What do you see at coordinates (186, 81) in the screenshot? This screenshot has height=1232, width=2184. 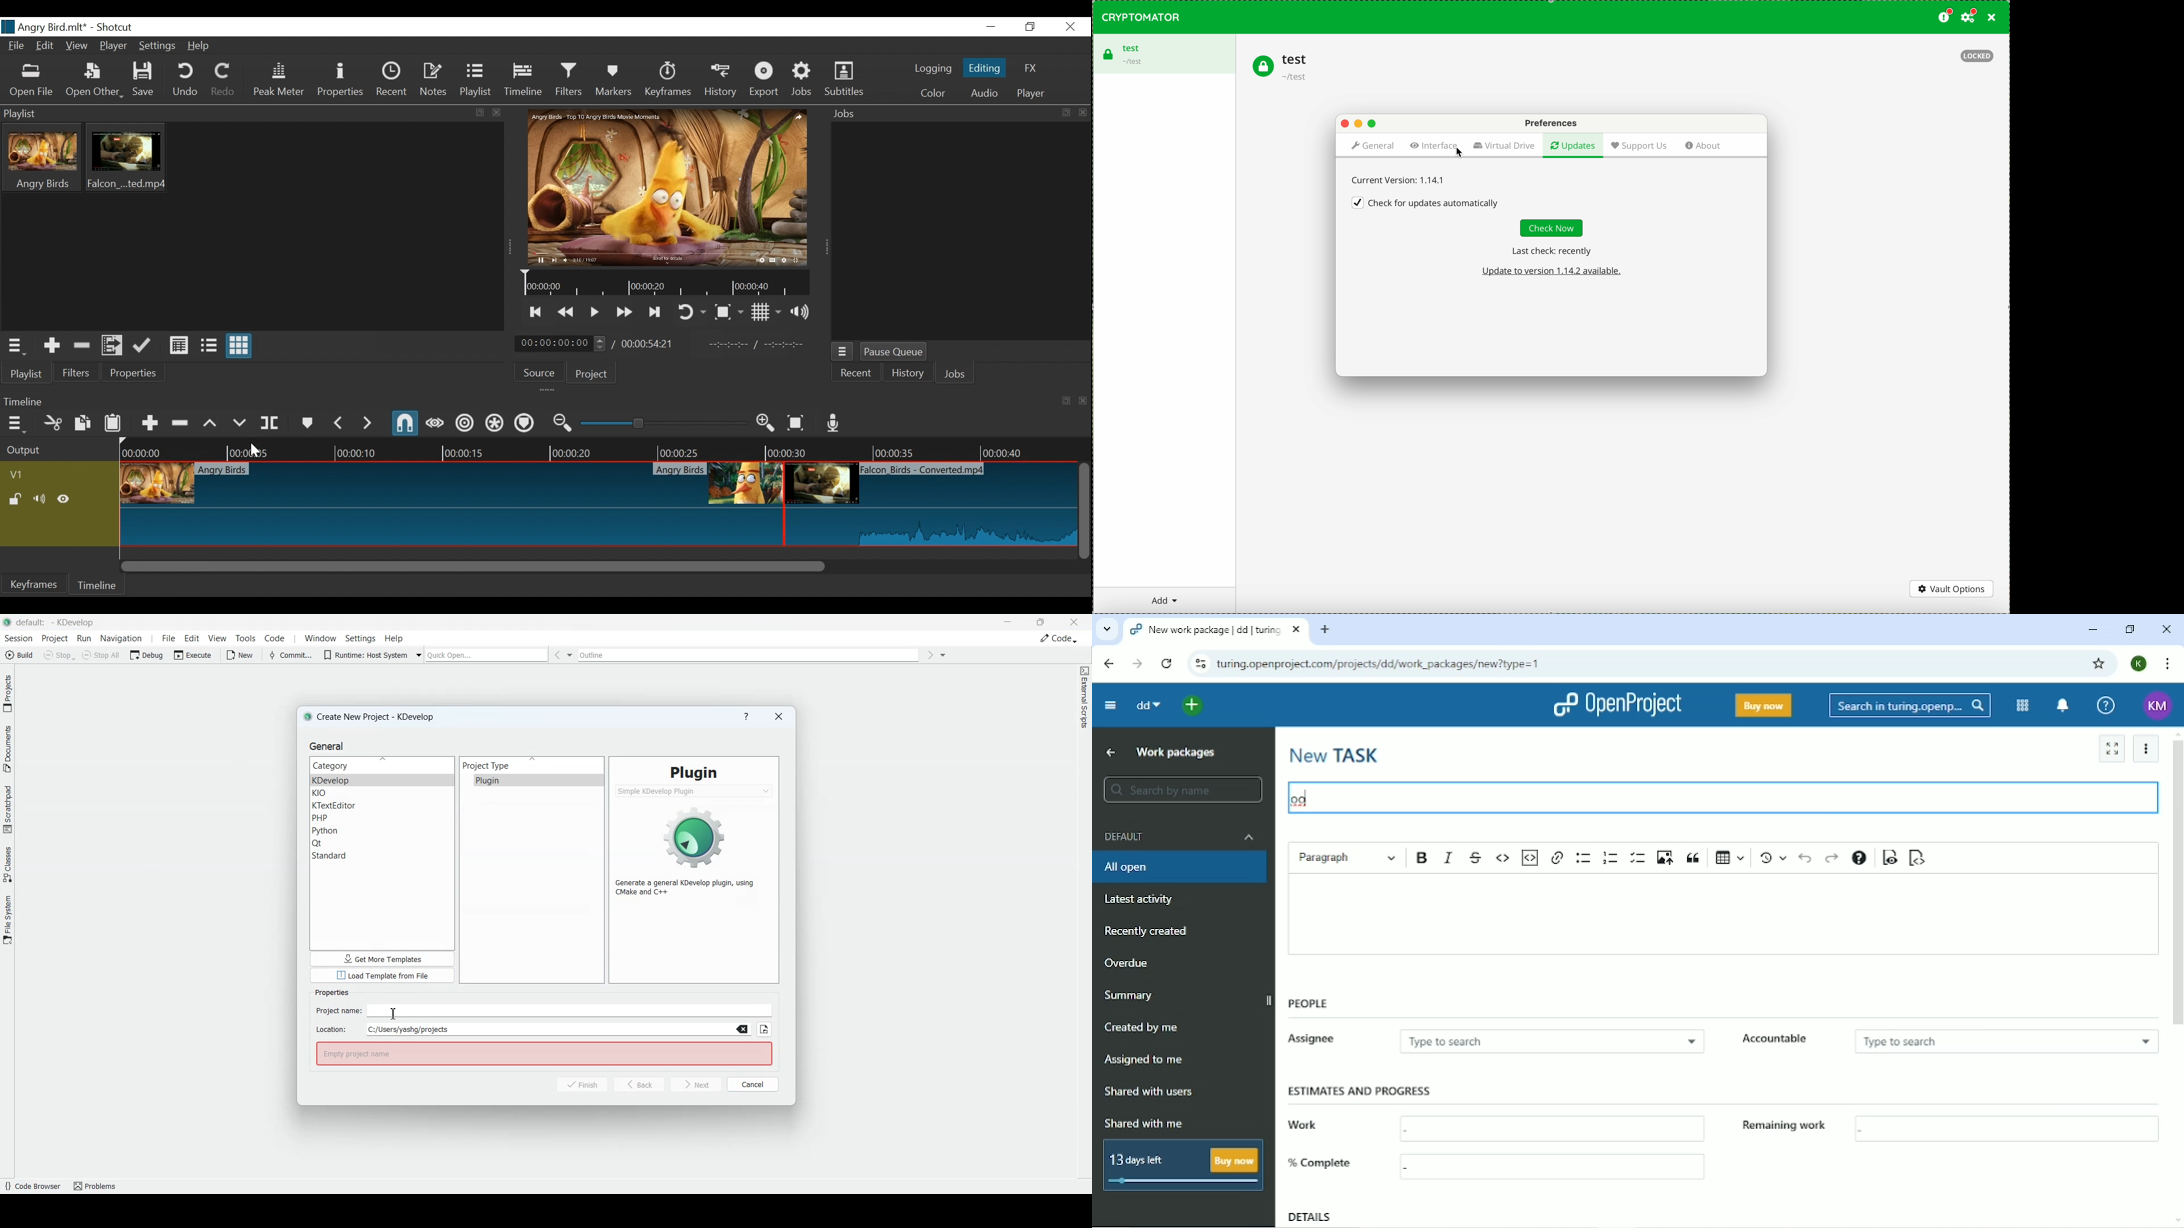 I see `Undo` at bounding box center [186, 81].